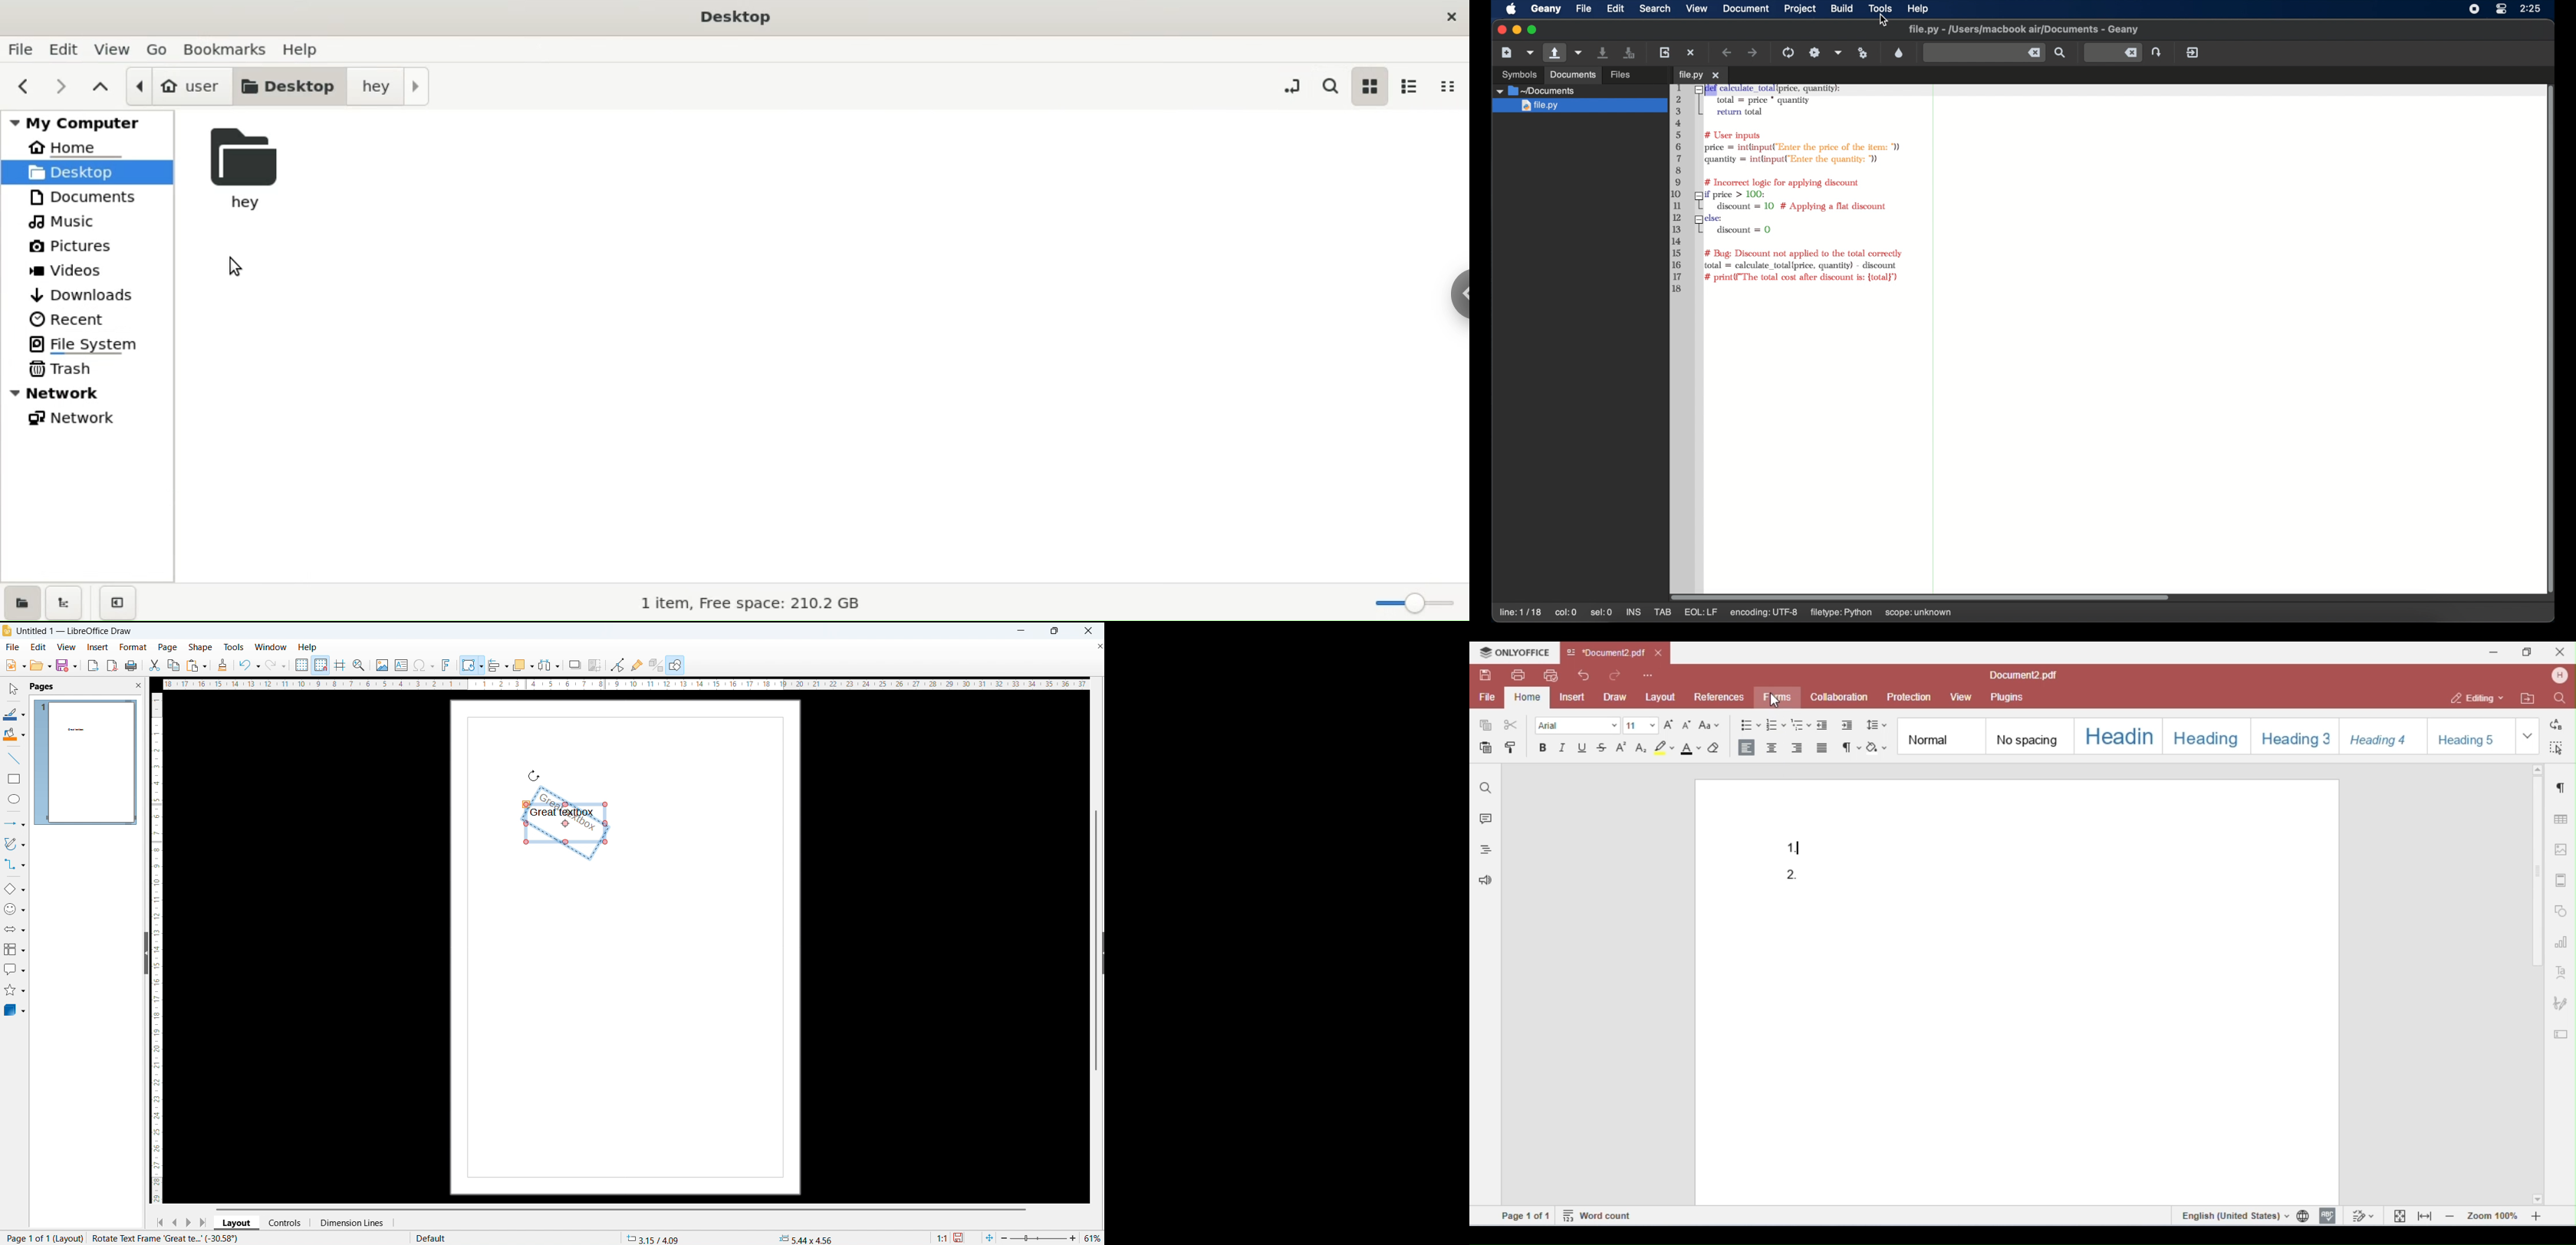 Image resolution: width=2576 pixels, height=1260 pixels. I want to click on Zoom slider, so click(1040, 1239).